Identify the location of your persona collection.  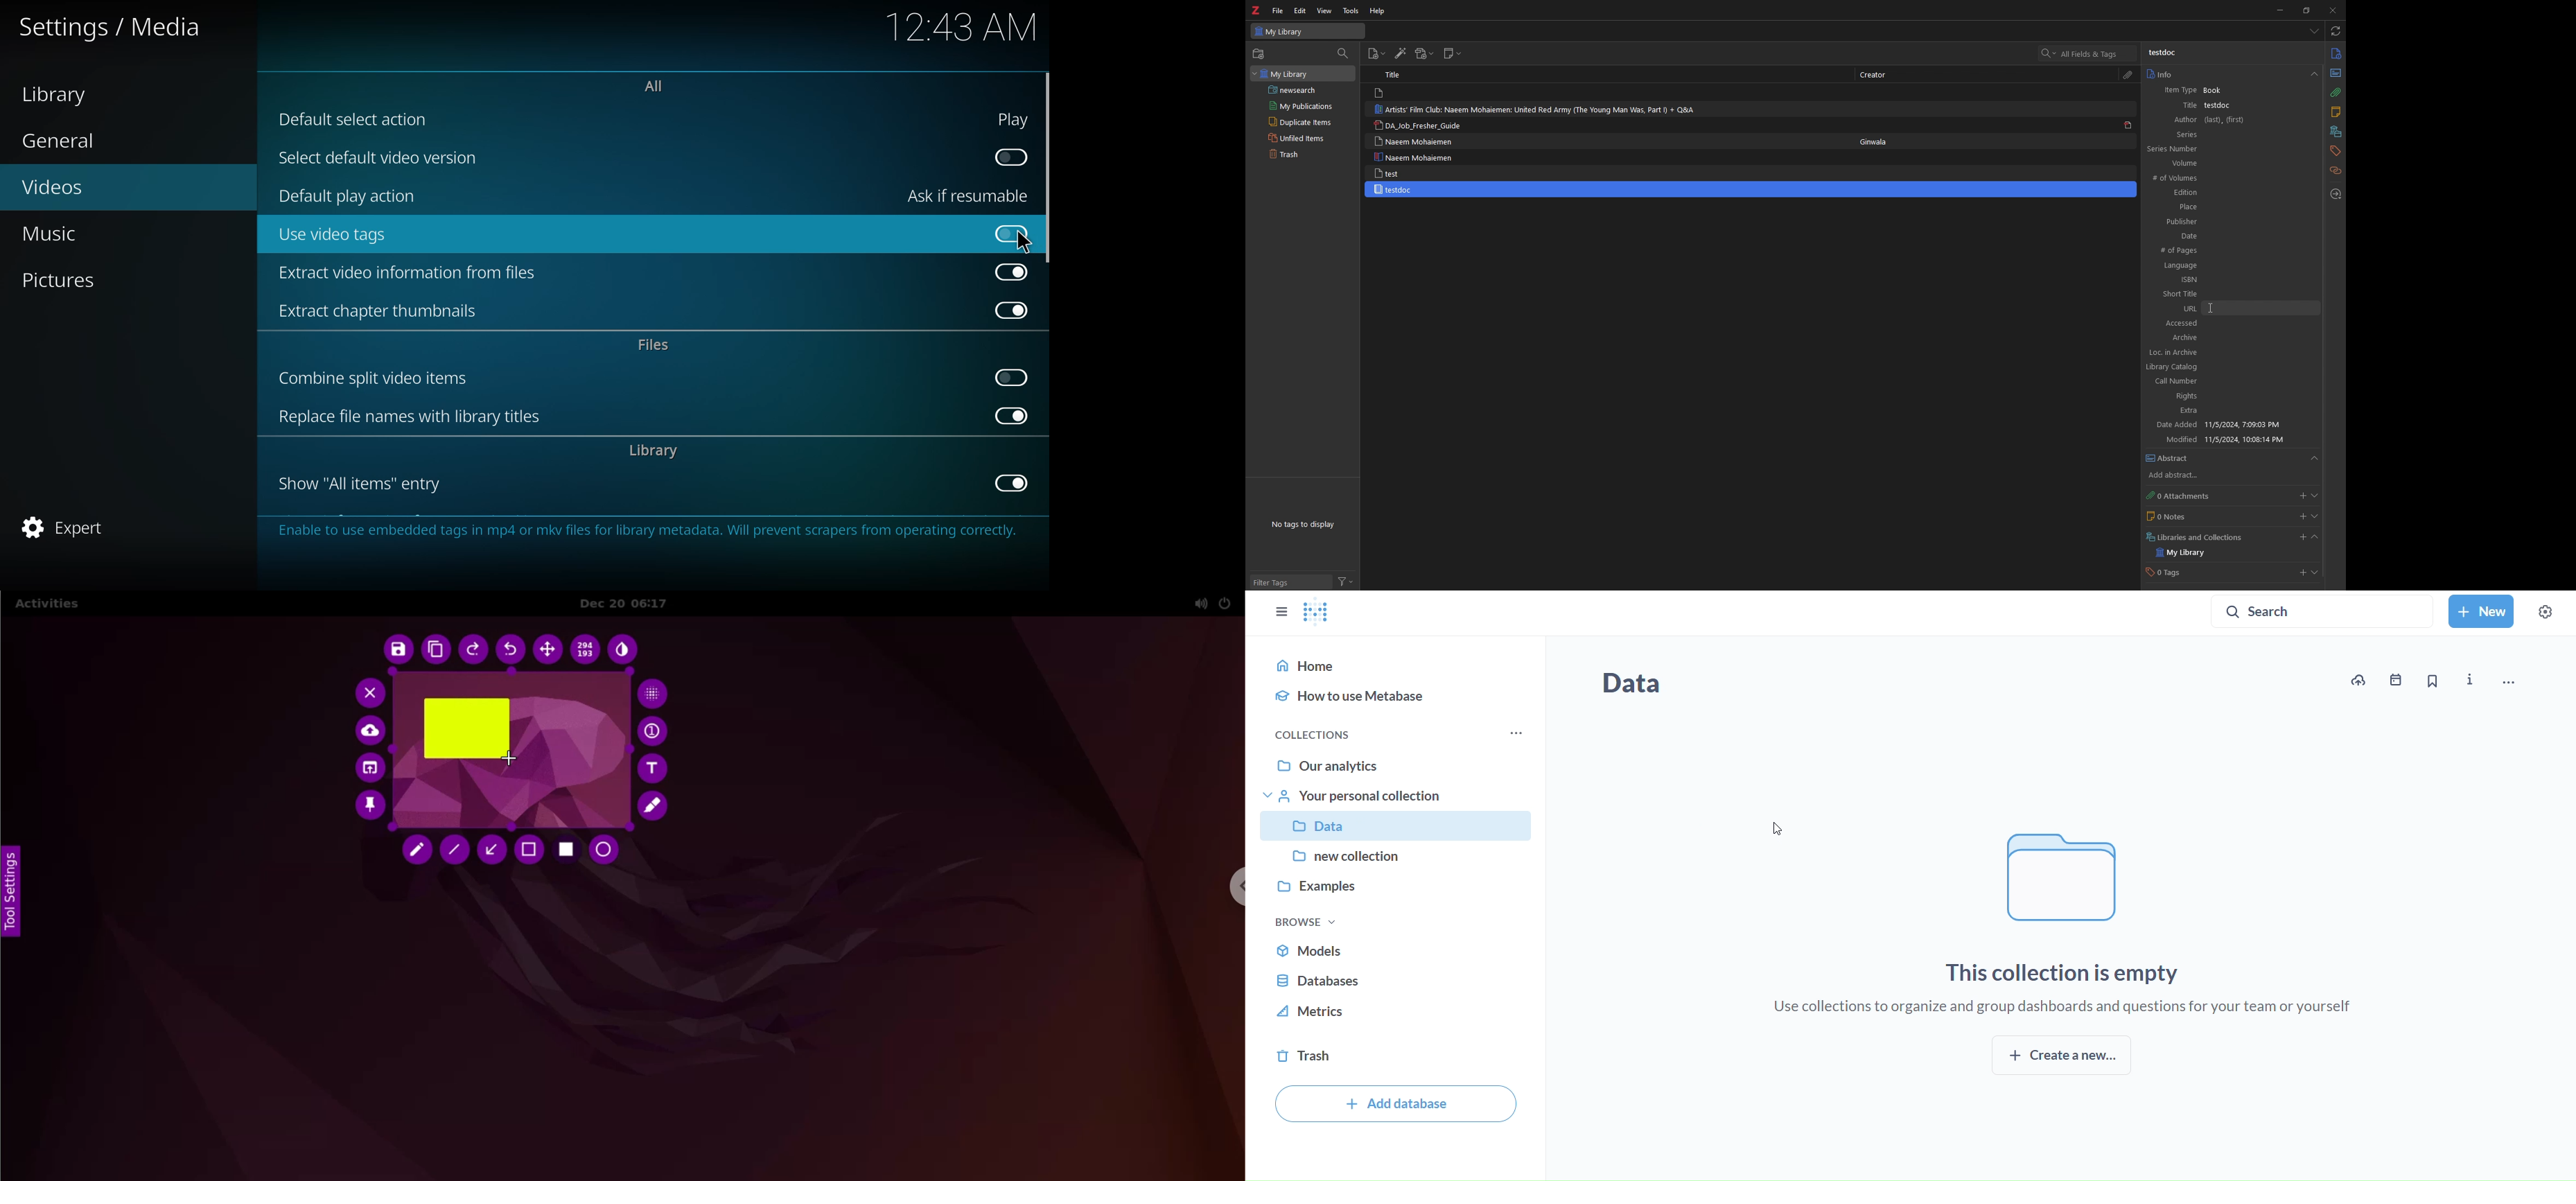
(1396, 794).